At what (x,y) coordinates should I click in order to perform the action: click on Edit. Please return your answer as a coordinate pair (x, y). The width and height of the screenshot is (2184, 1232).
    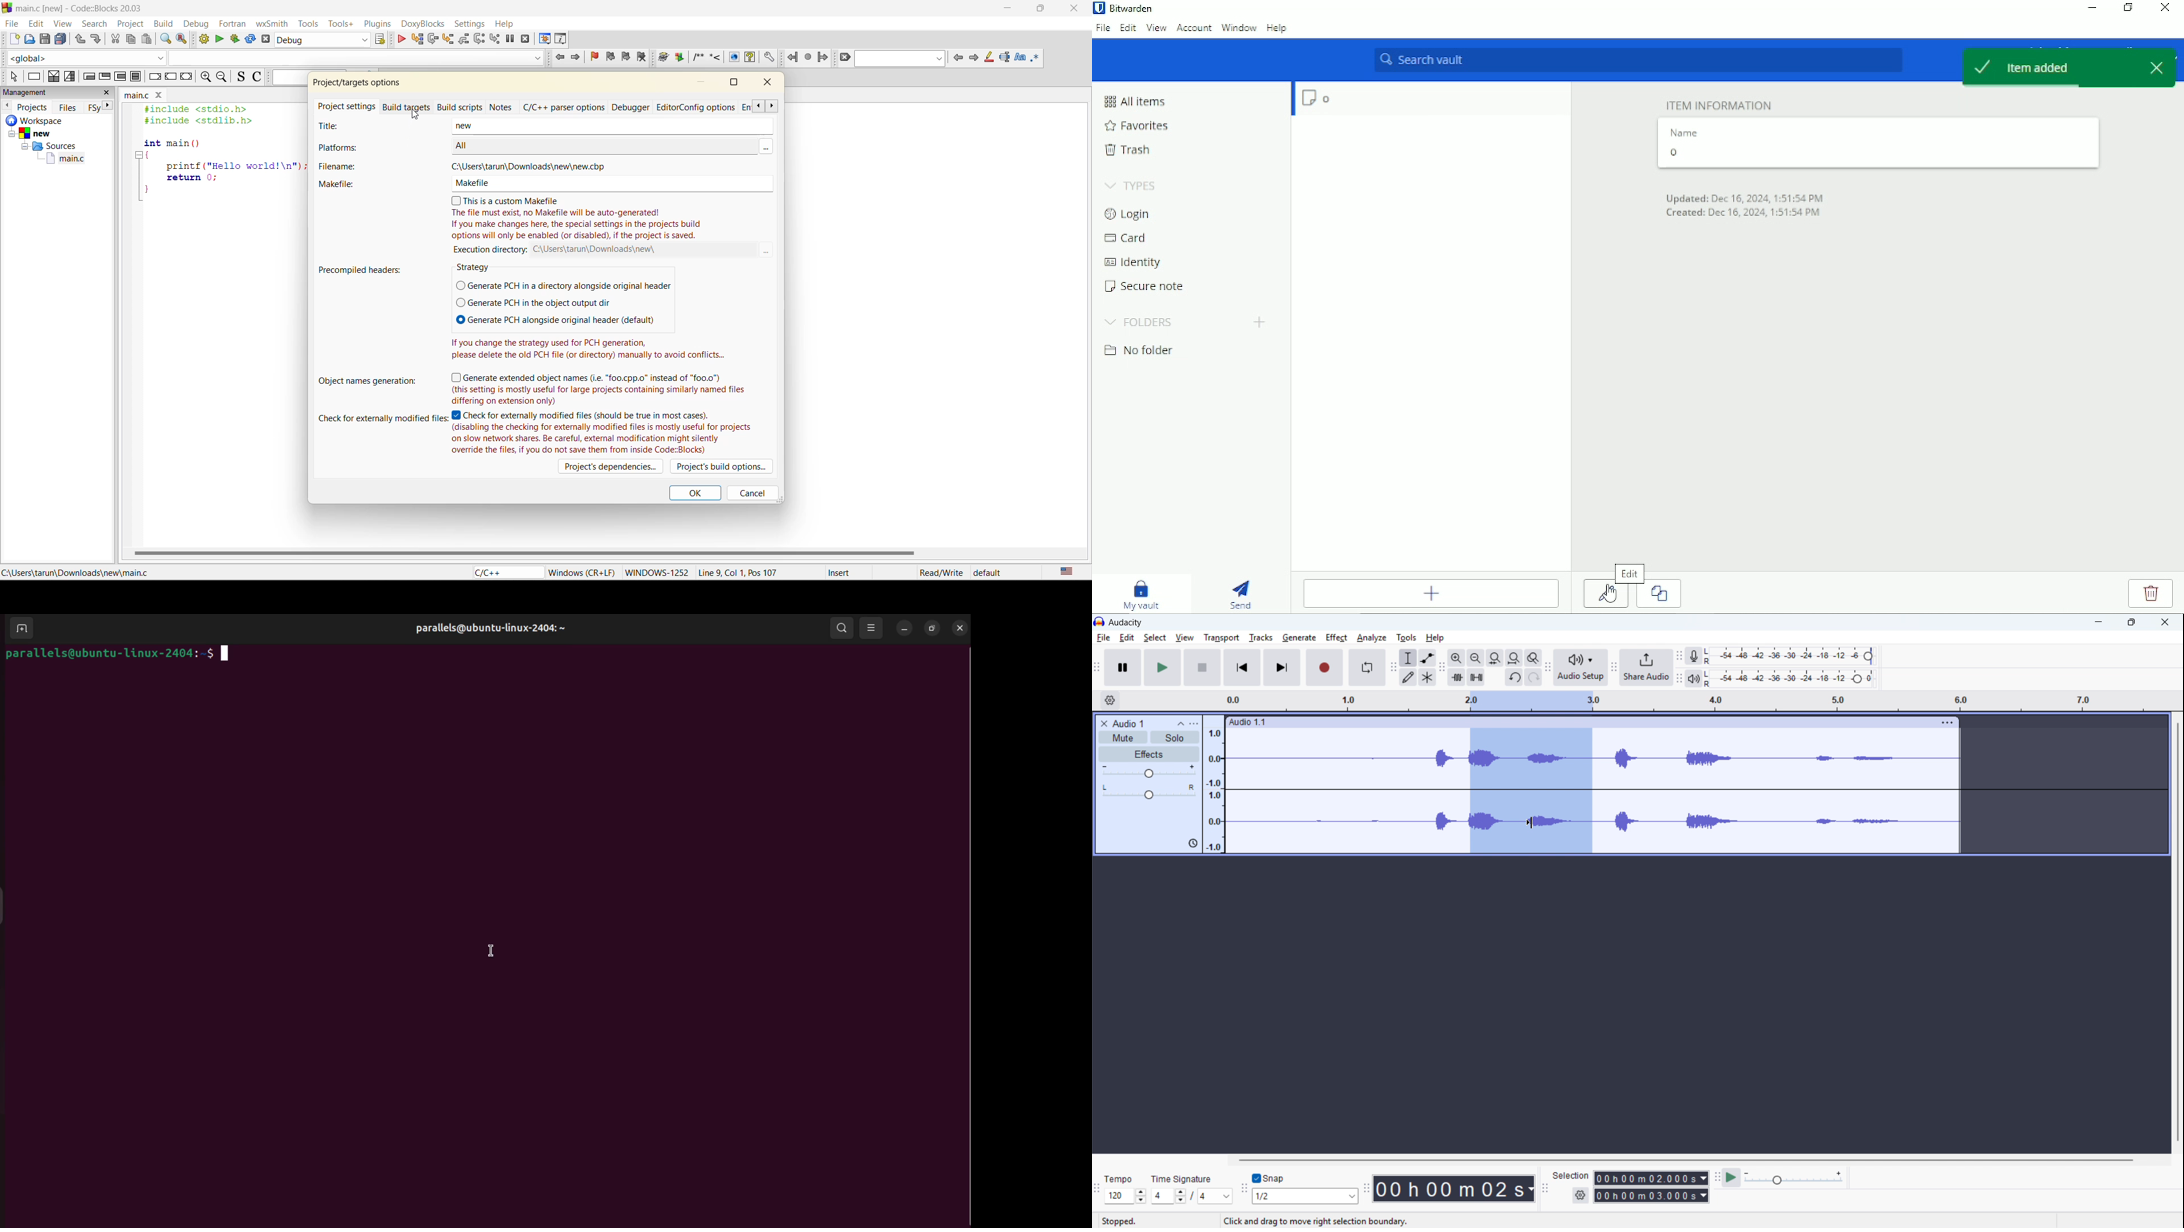
    Looking at the image, I should click on (1605, 594).